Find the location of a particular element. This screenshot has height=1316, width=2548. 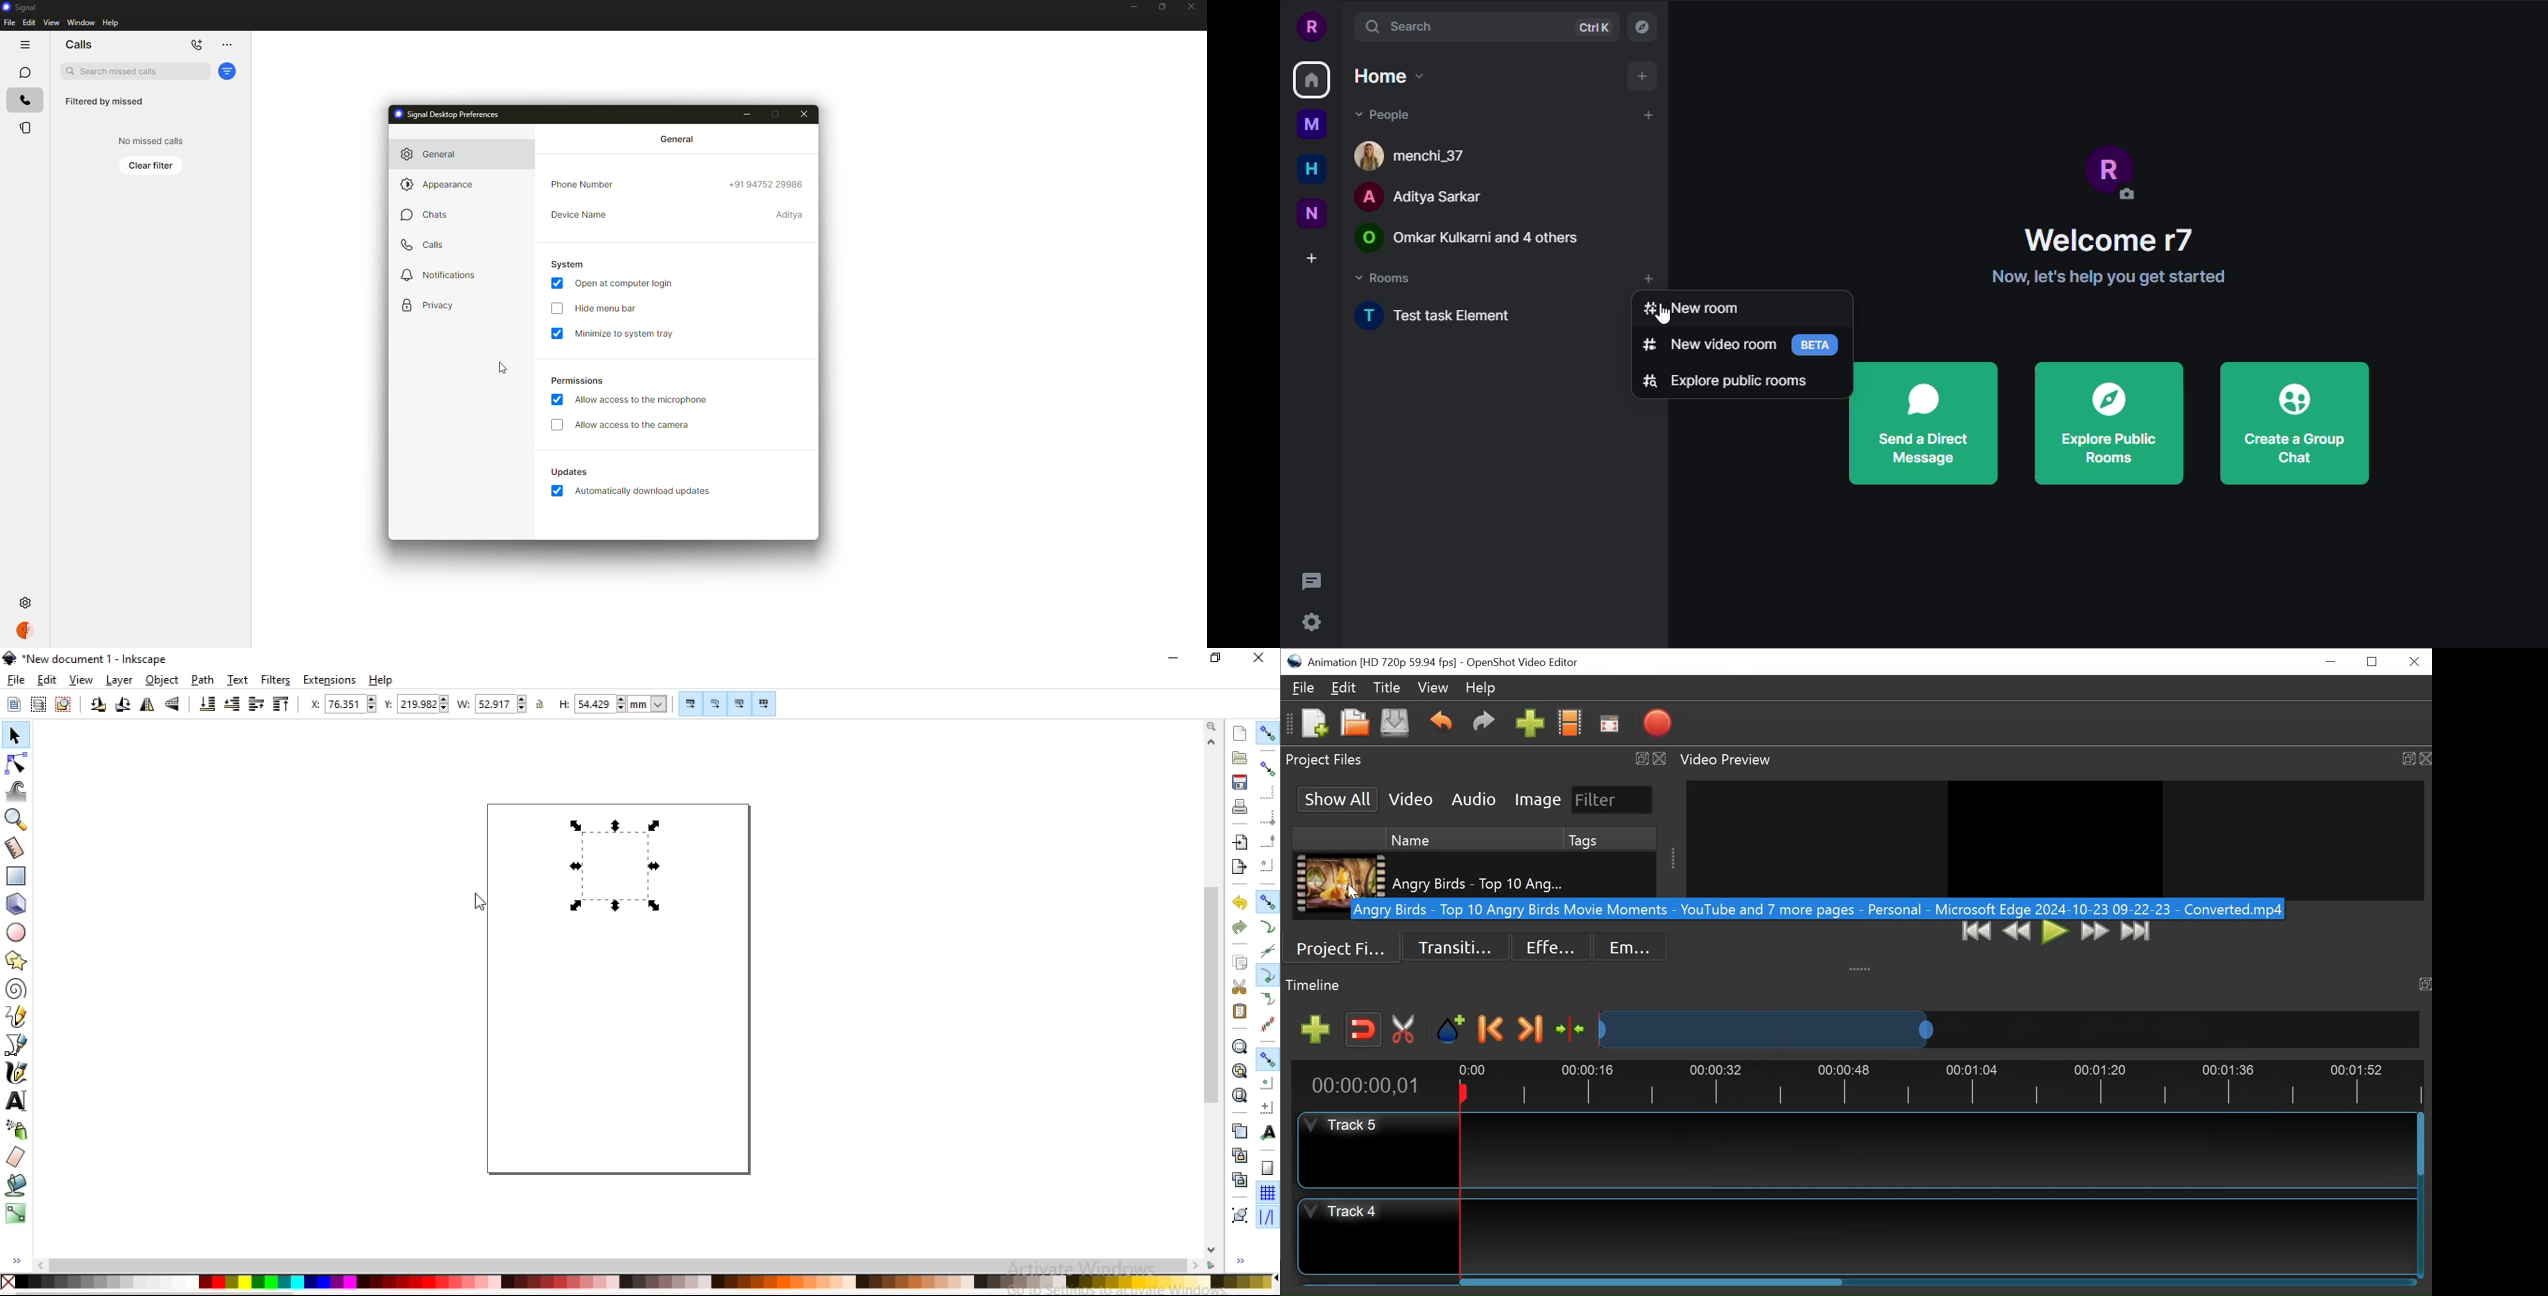

create a space is located at coordinates (1312, 258).